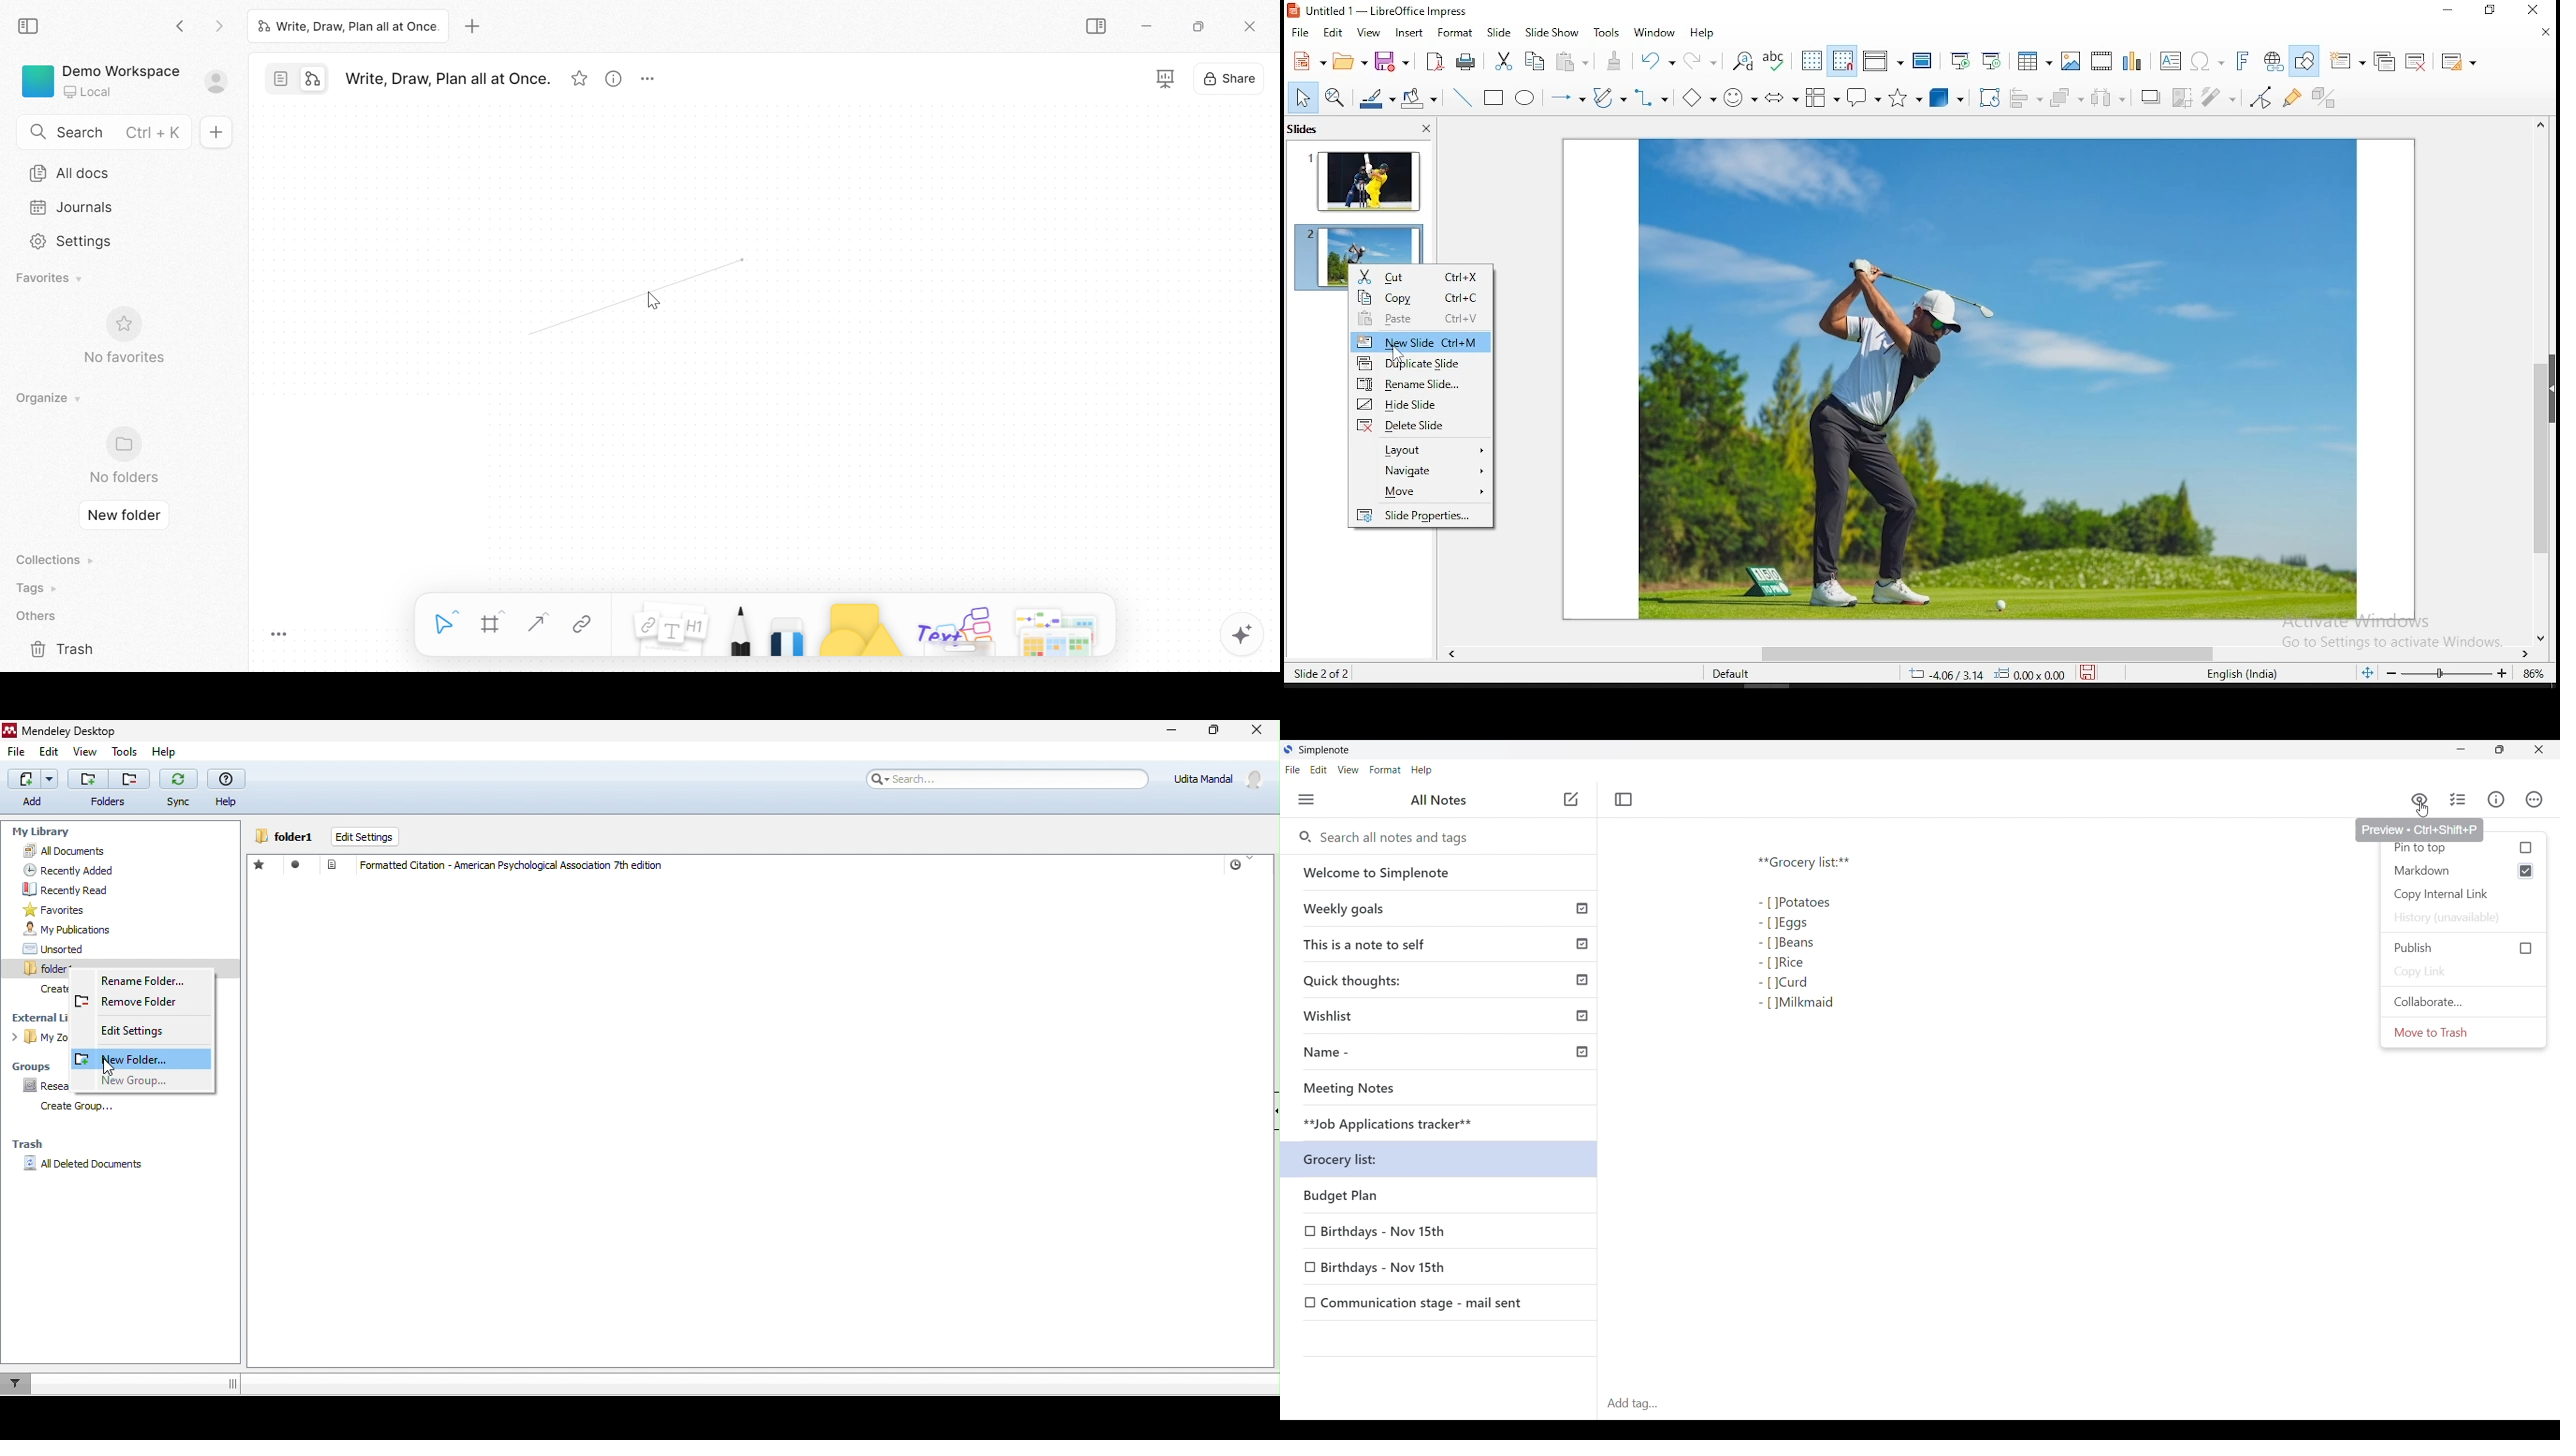  Describe the element at coordinates (332, 864) in the screenshot. I see `Document logo` at that location.